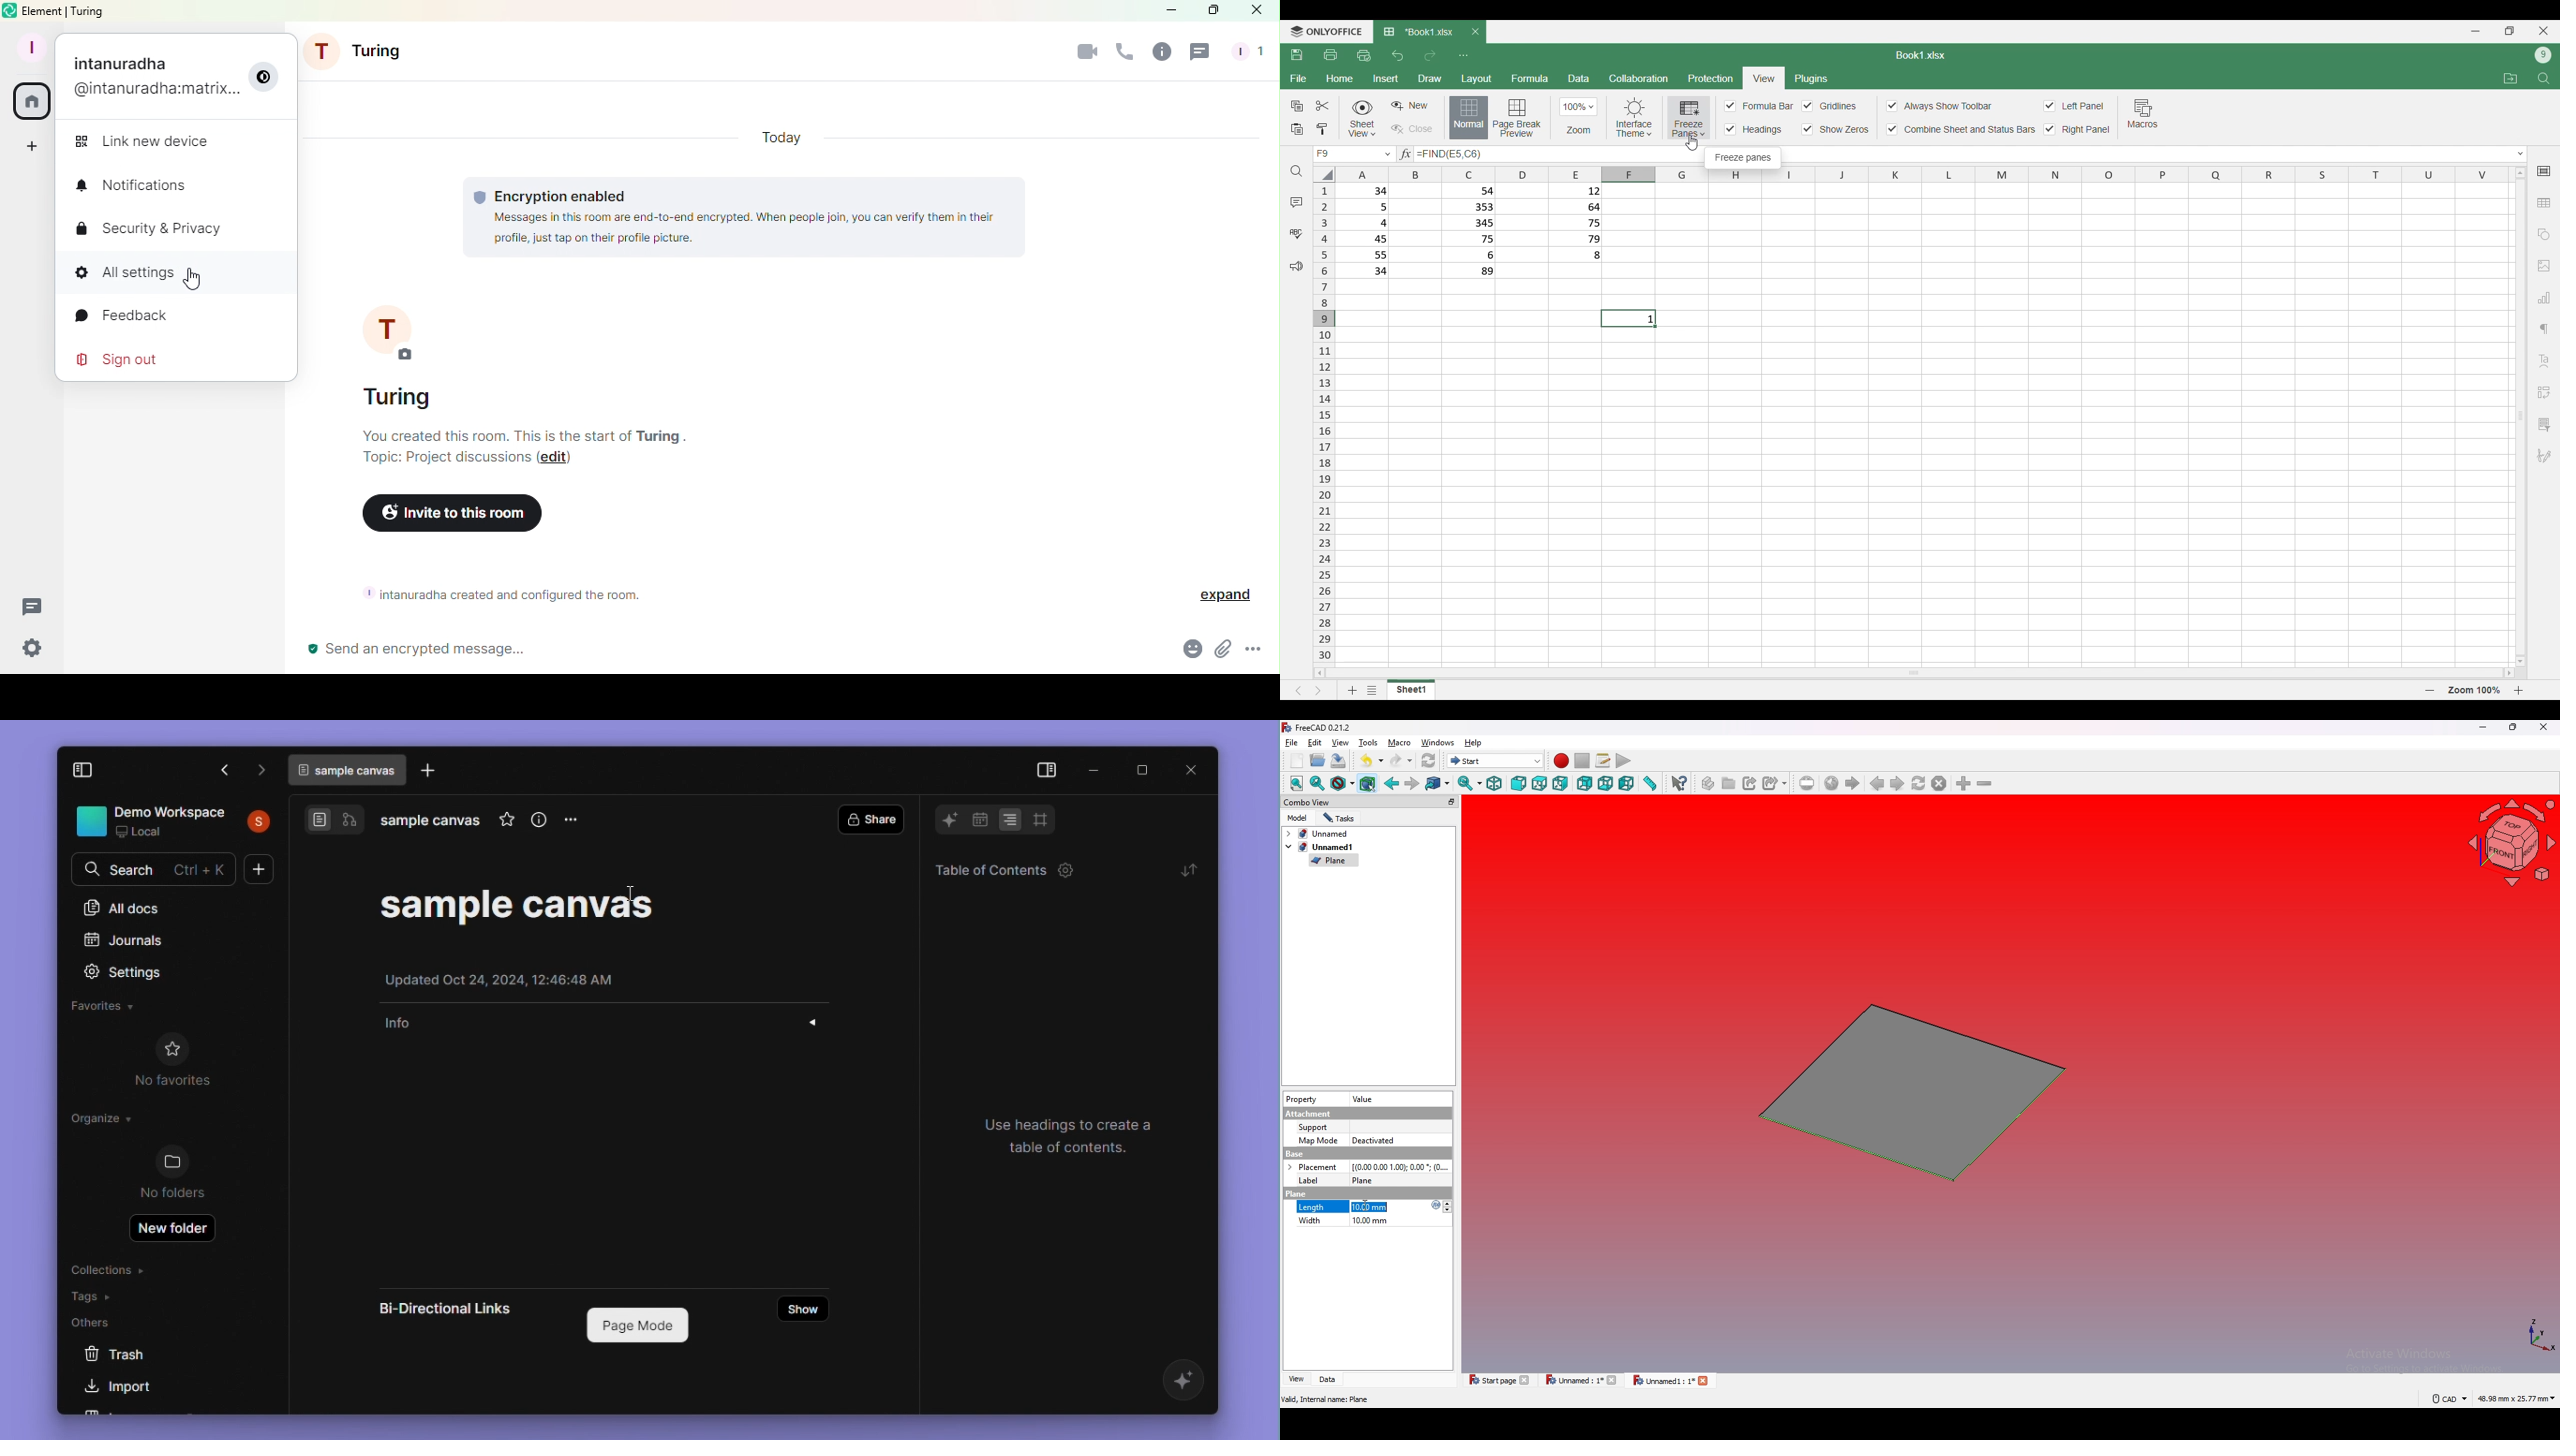 Image resolution: width=2576 pixels, height=1456 pixels. Describe the element at coordinates (1560, 783) in the screenshot. I see `right` at that location.